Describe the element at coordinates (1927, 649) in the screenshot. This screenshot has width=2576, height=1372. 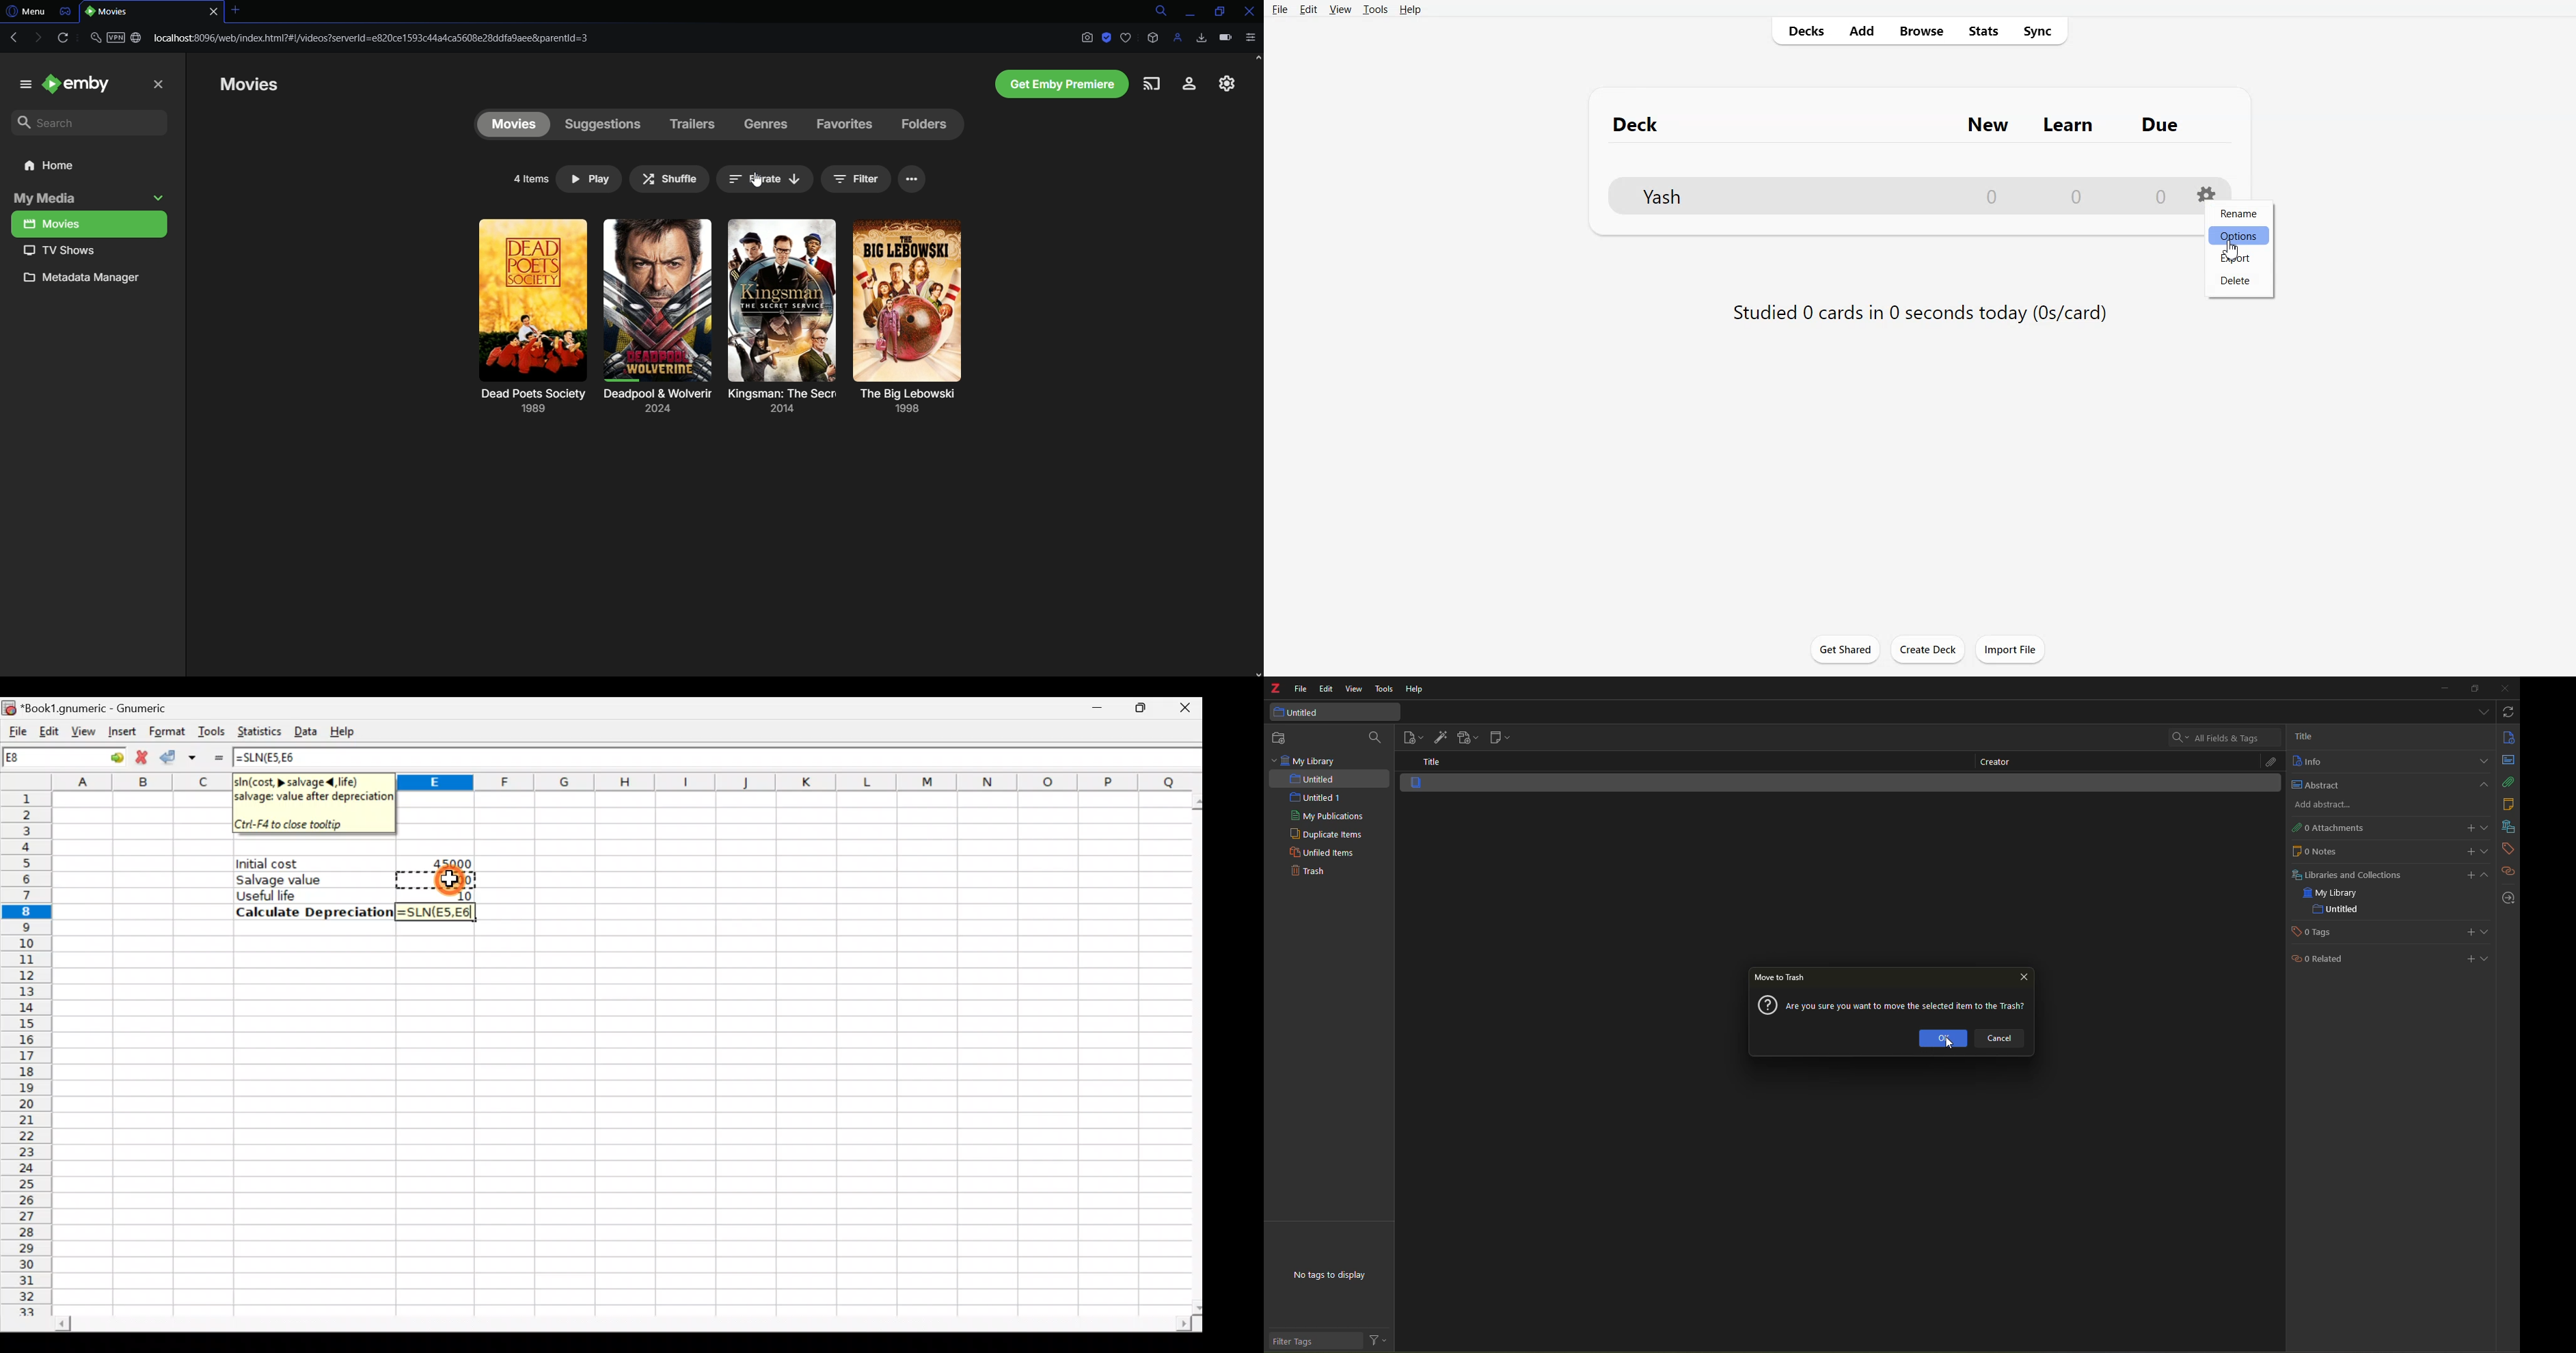
I see `Create Deck` at that location.